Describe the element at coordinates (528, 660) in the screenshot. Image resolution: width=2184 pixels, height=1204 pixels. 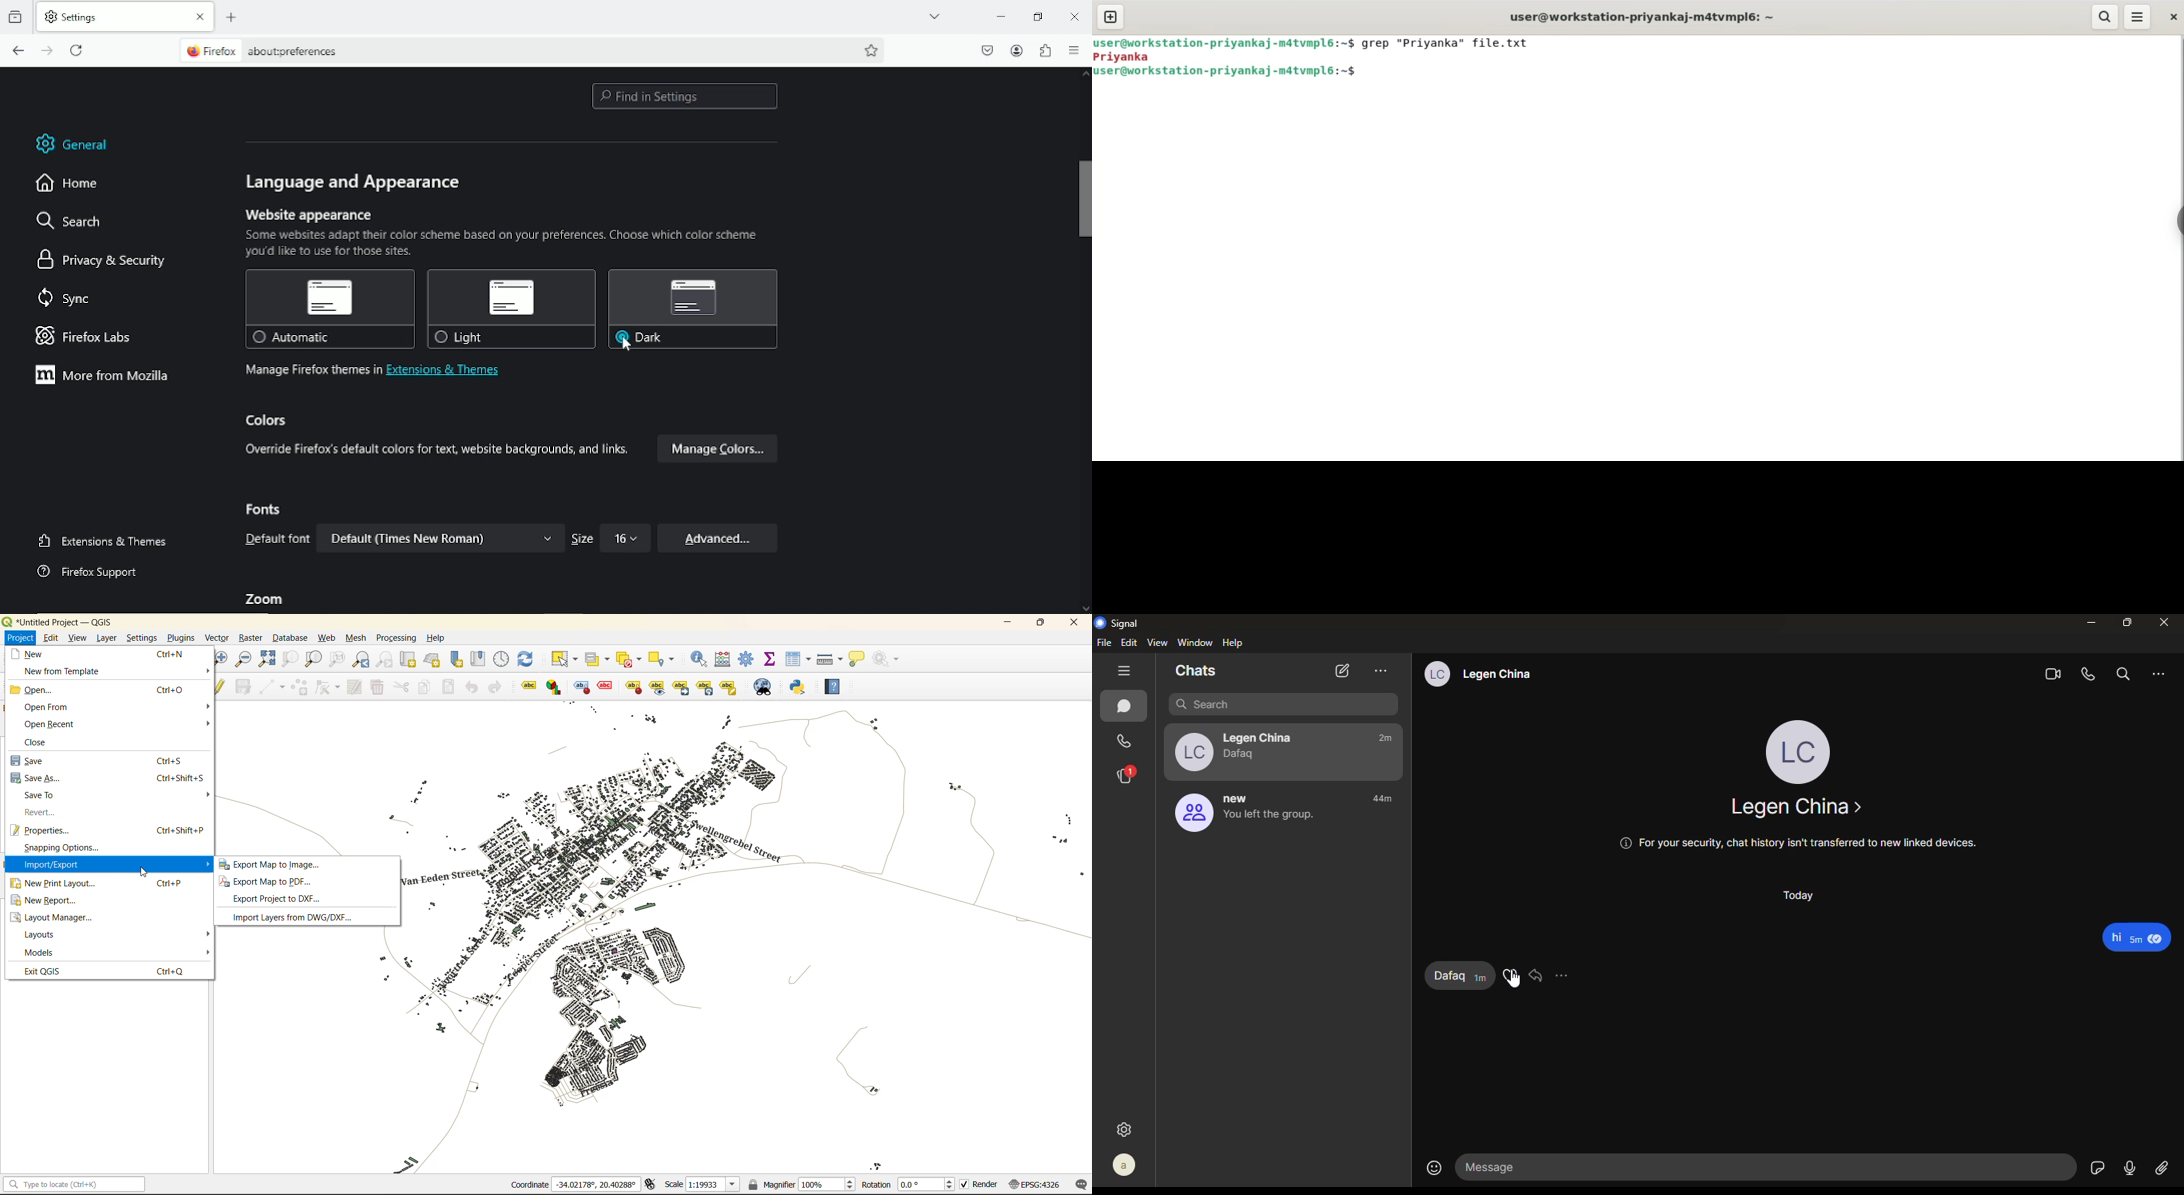
I see `refresh` at that location.